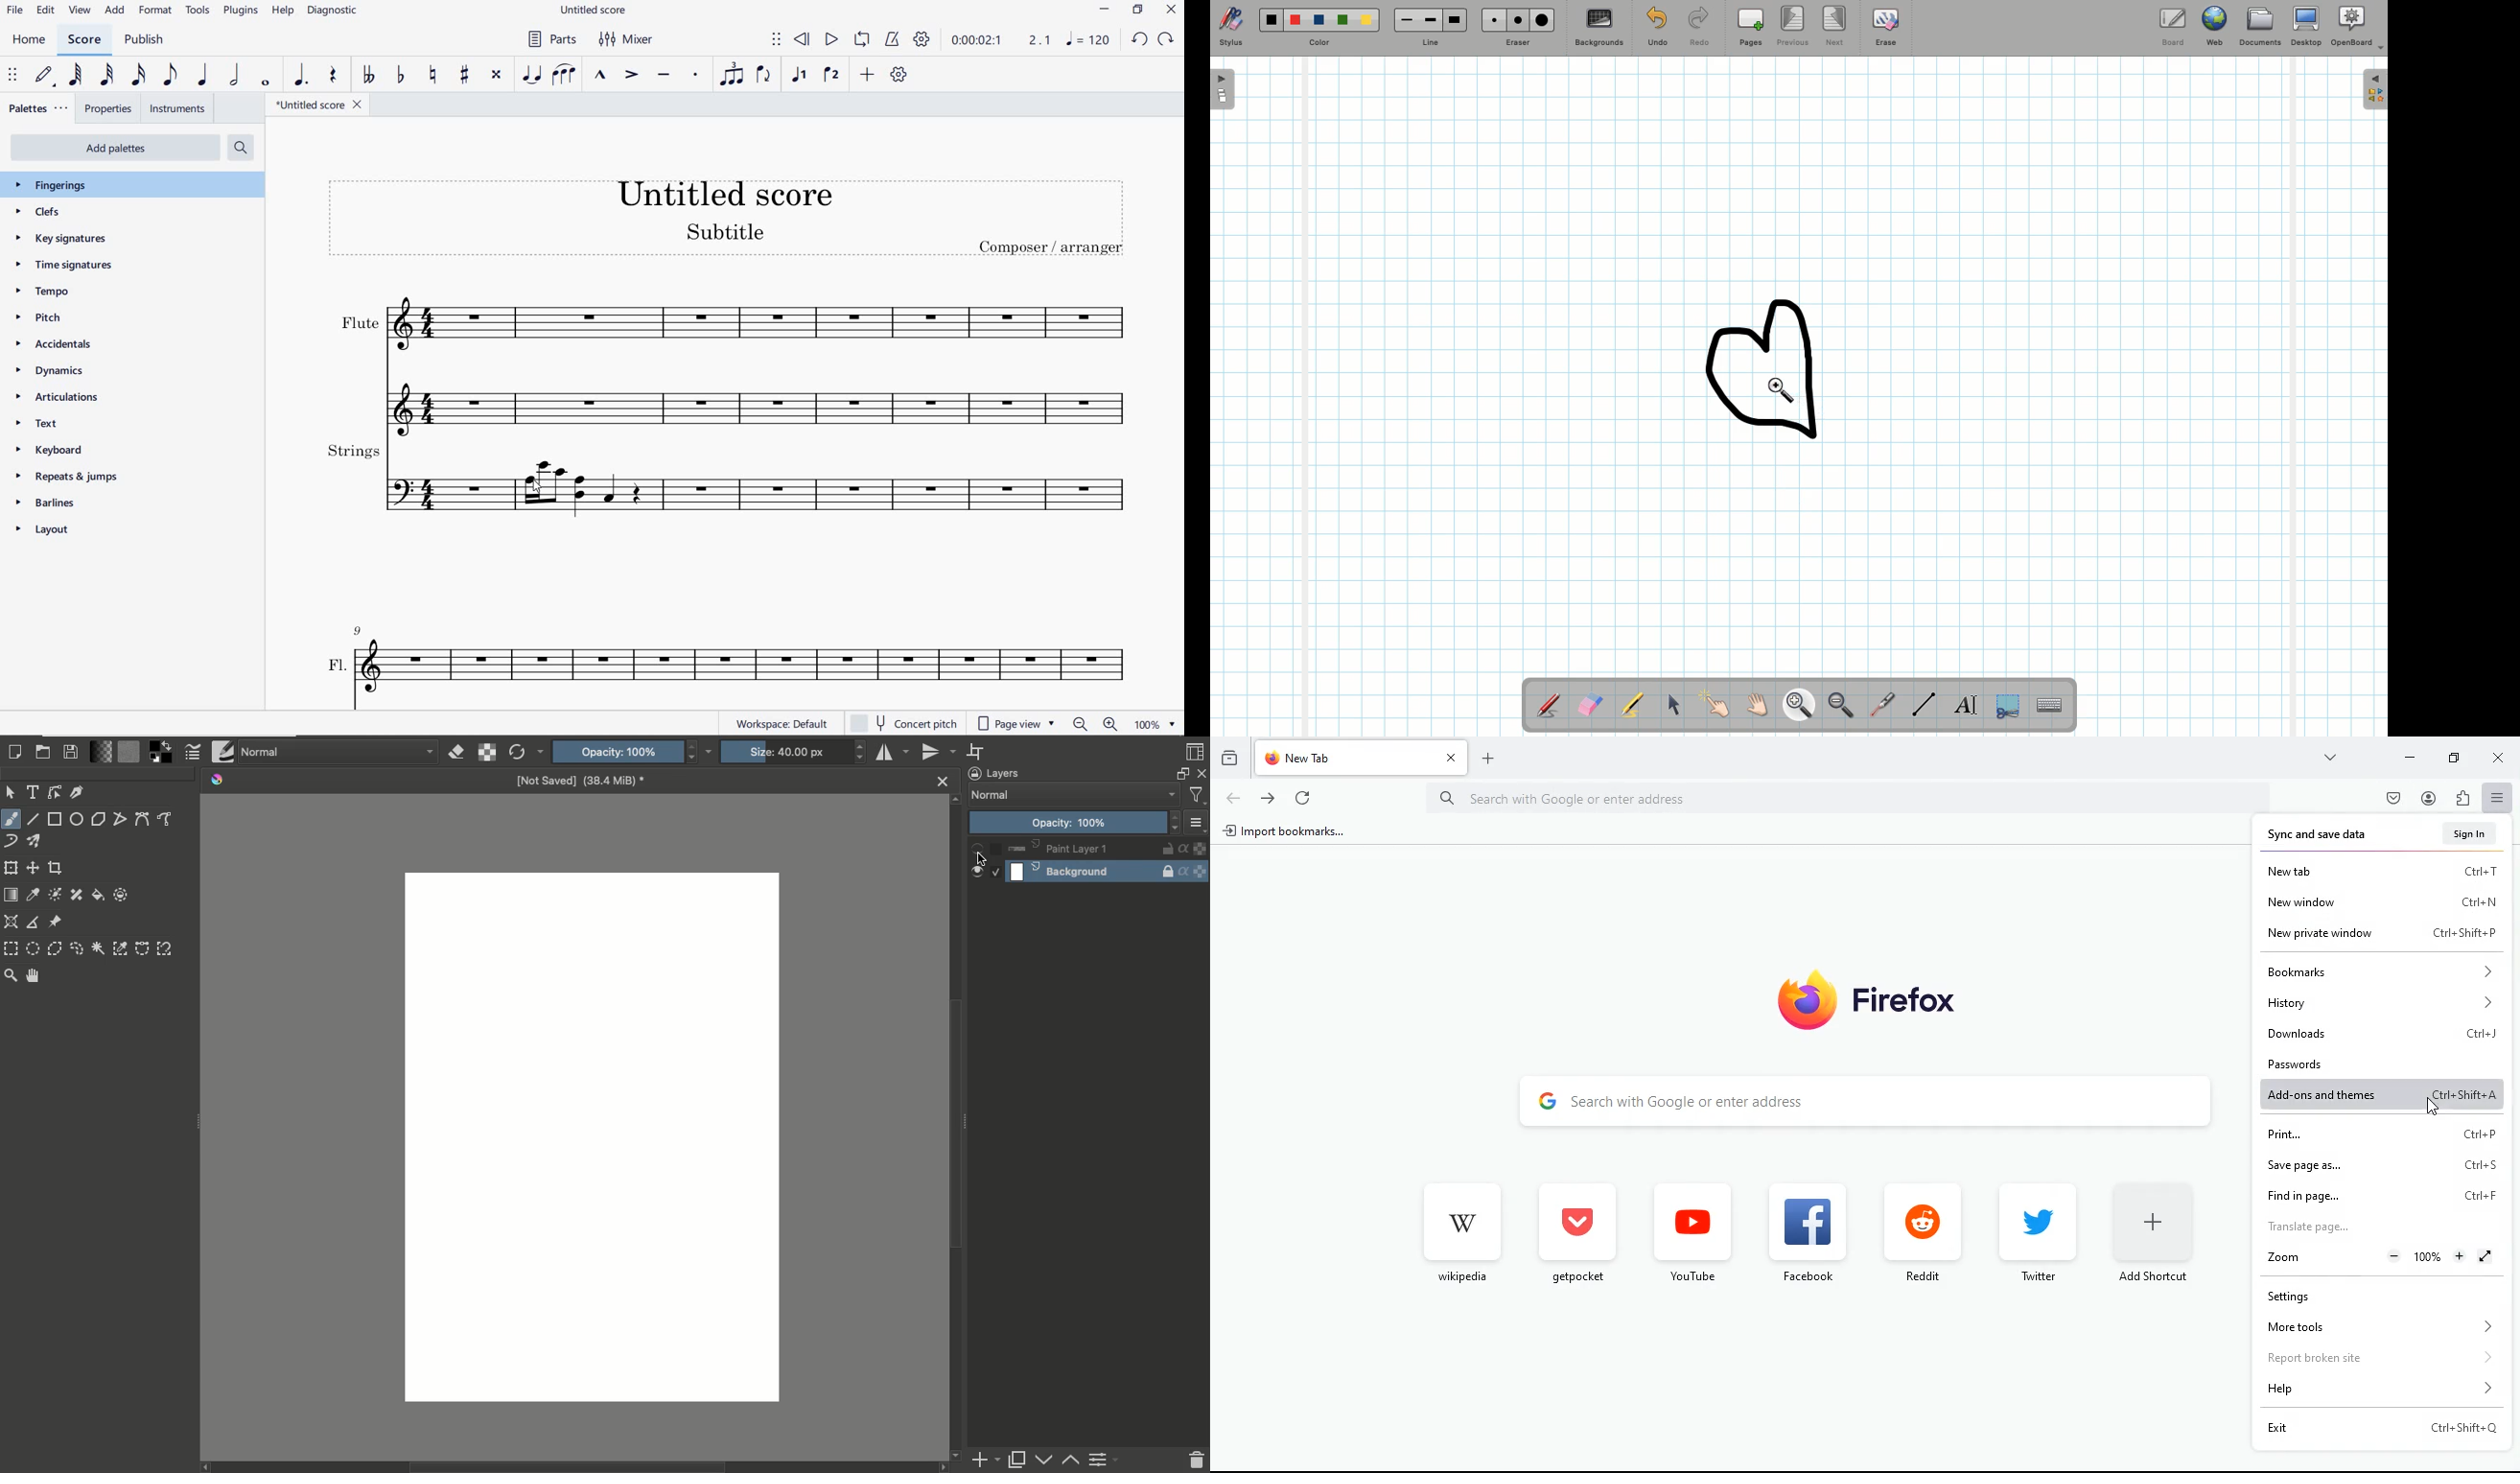 The height and width of the screenshot is (1484, 2520). I want to click on pitch, so click(51, 318).